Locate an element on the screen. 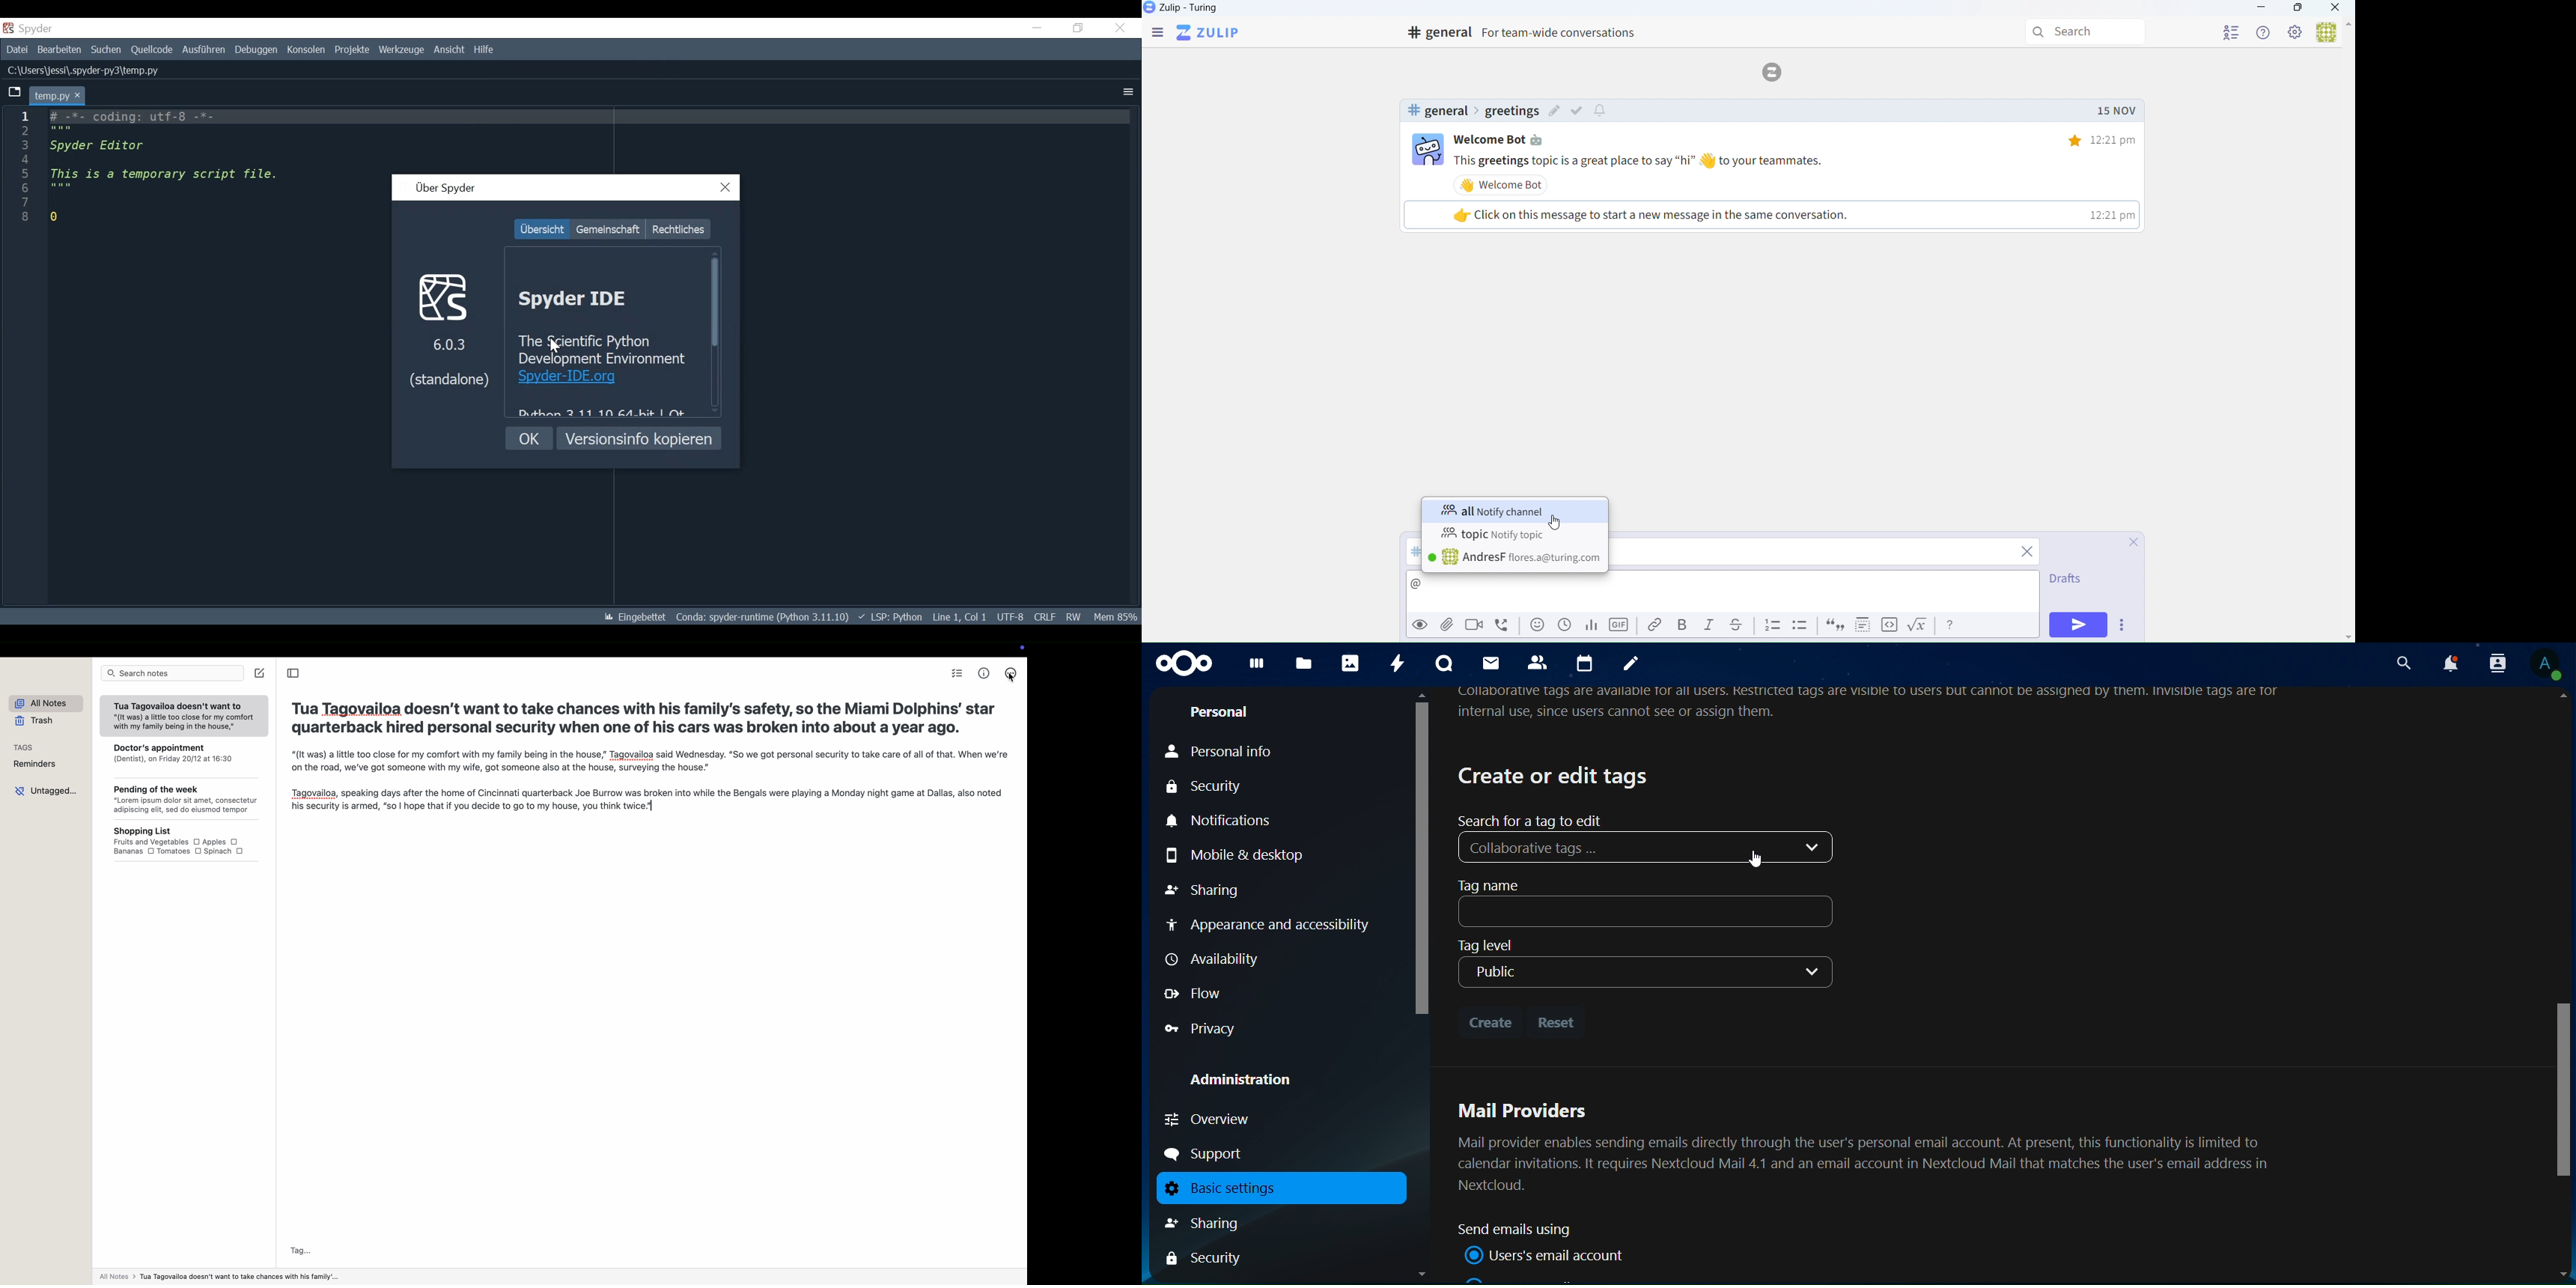 This screenshot has height=1288, width=2576. bold is located at coordinates (1682, 623).